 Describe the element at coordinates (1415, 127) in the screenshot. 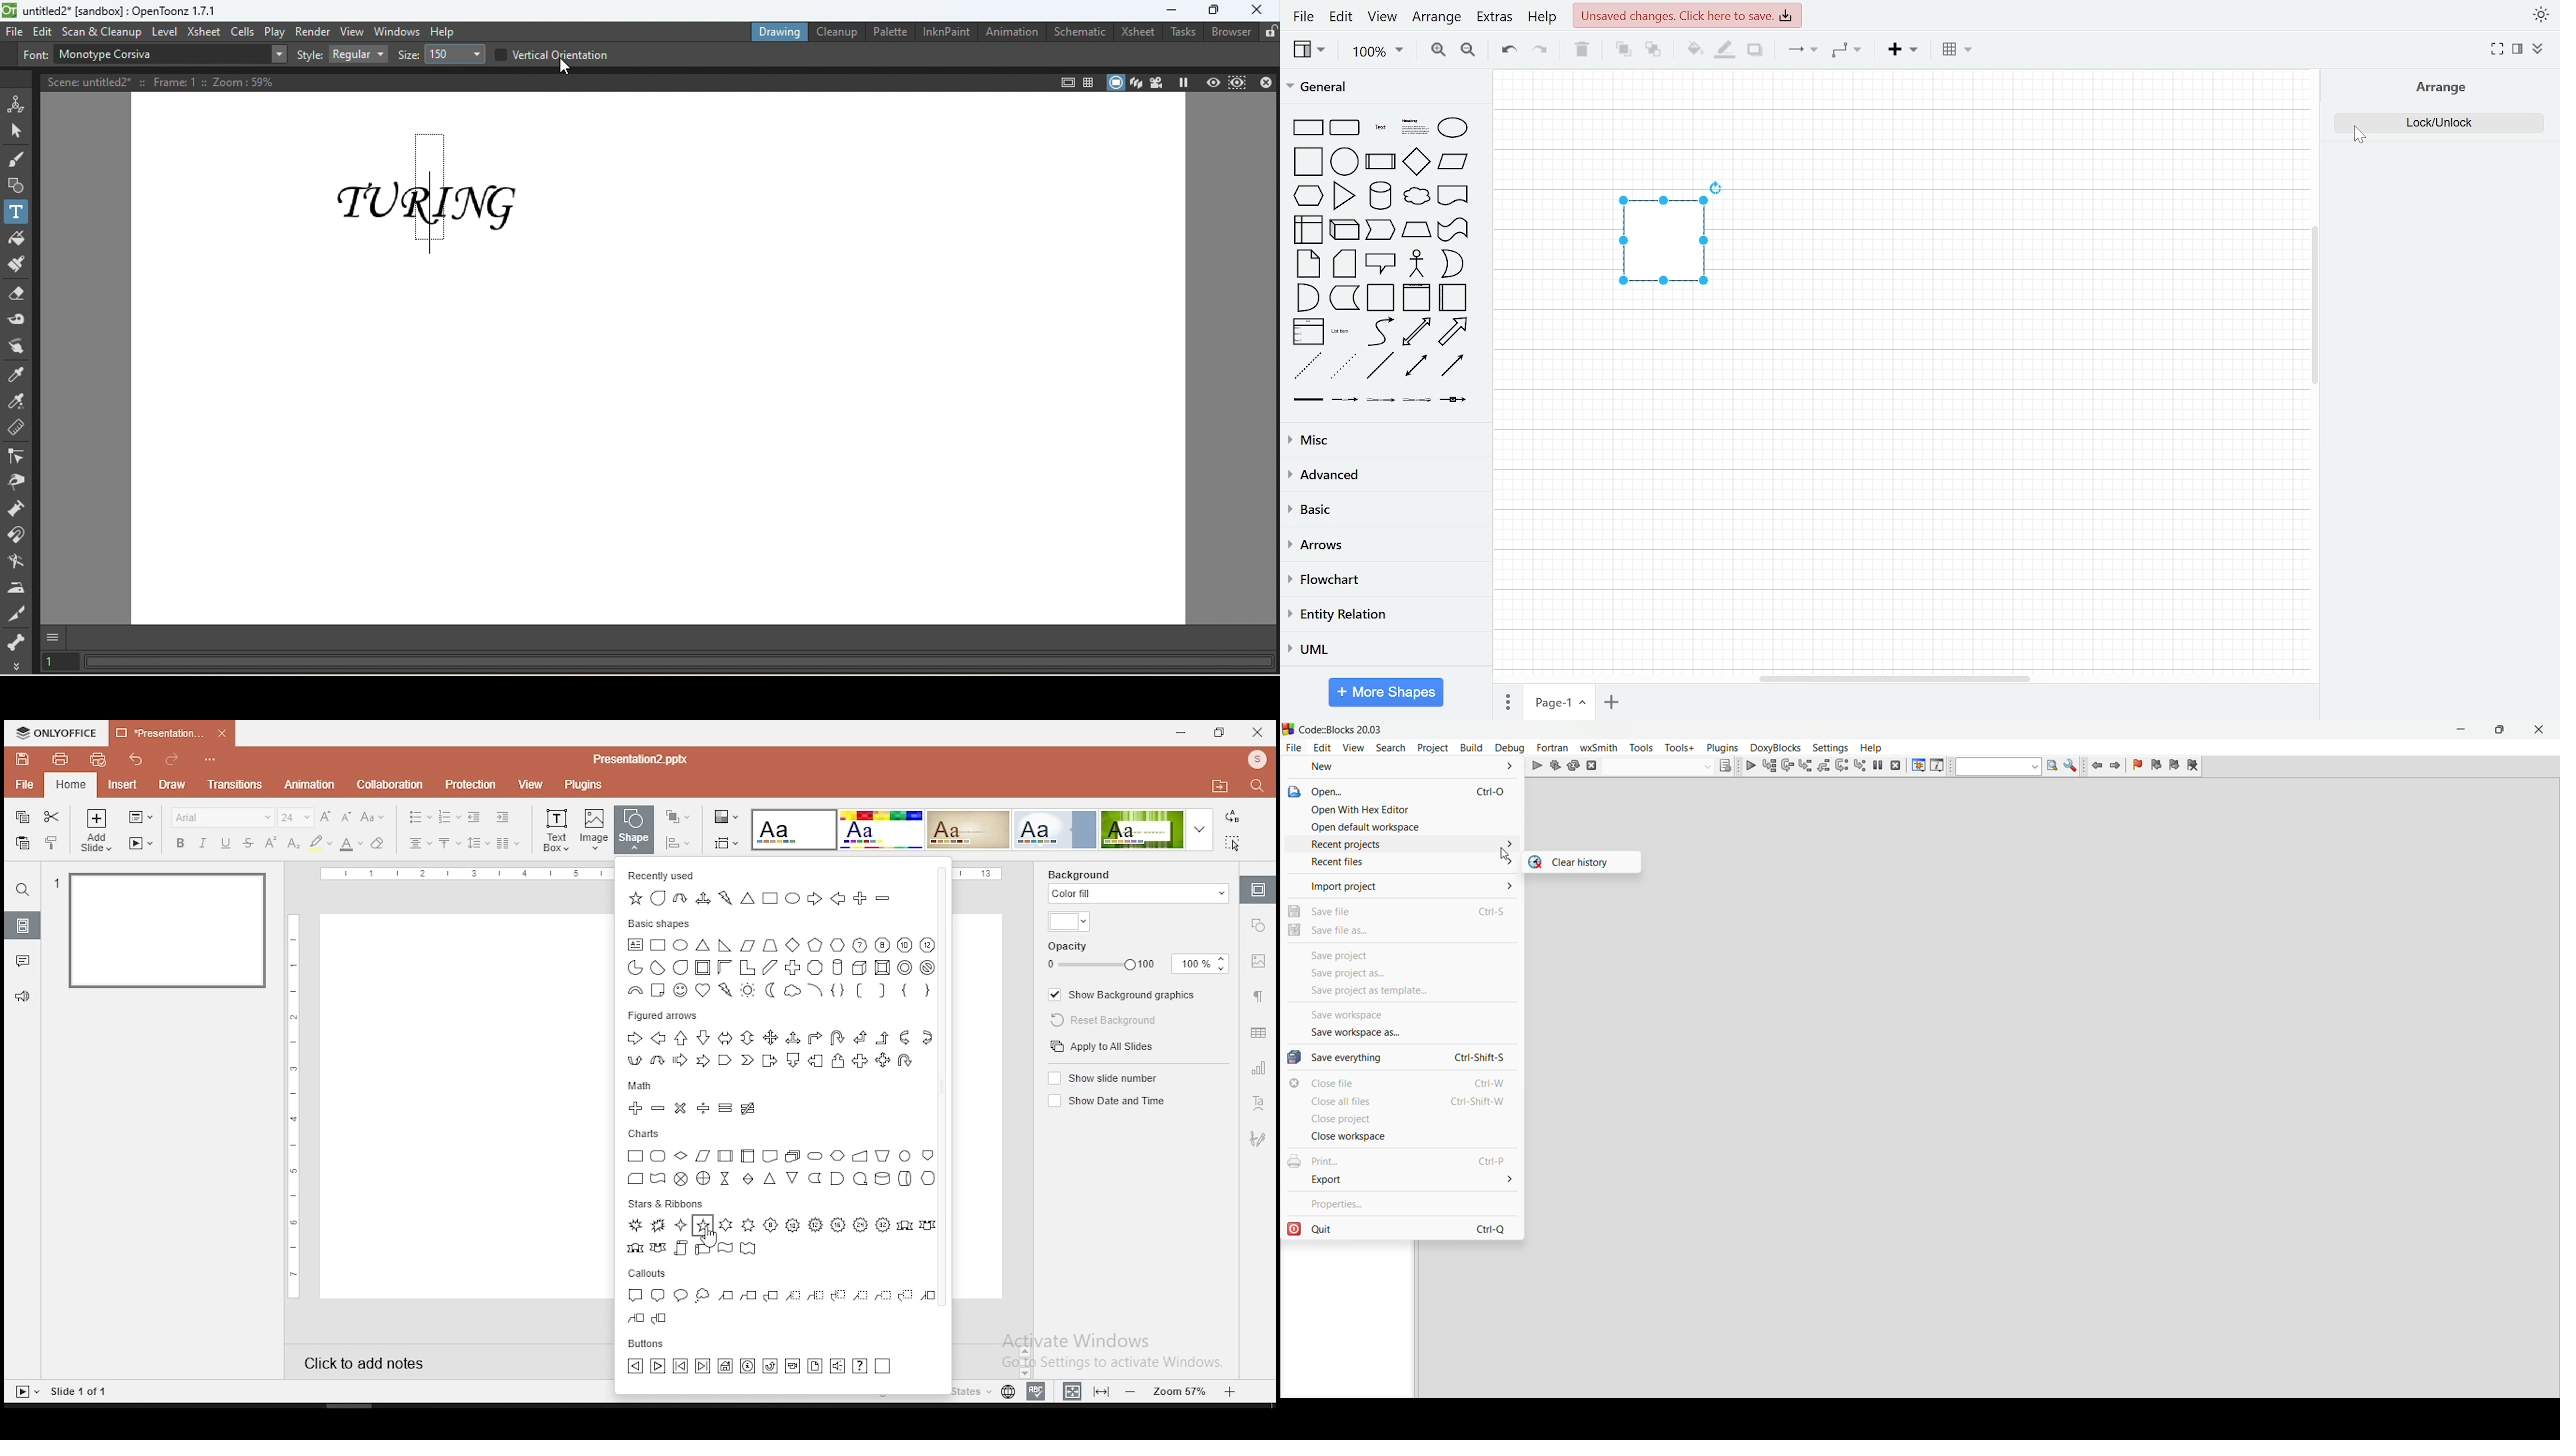

I see `headlines` at that location.